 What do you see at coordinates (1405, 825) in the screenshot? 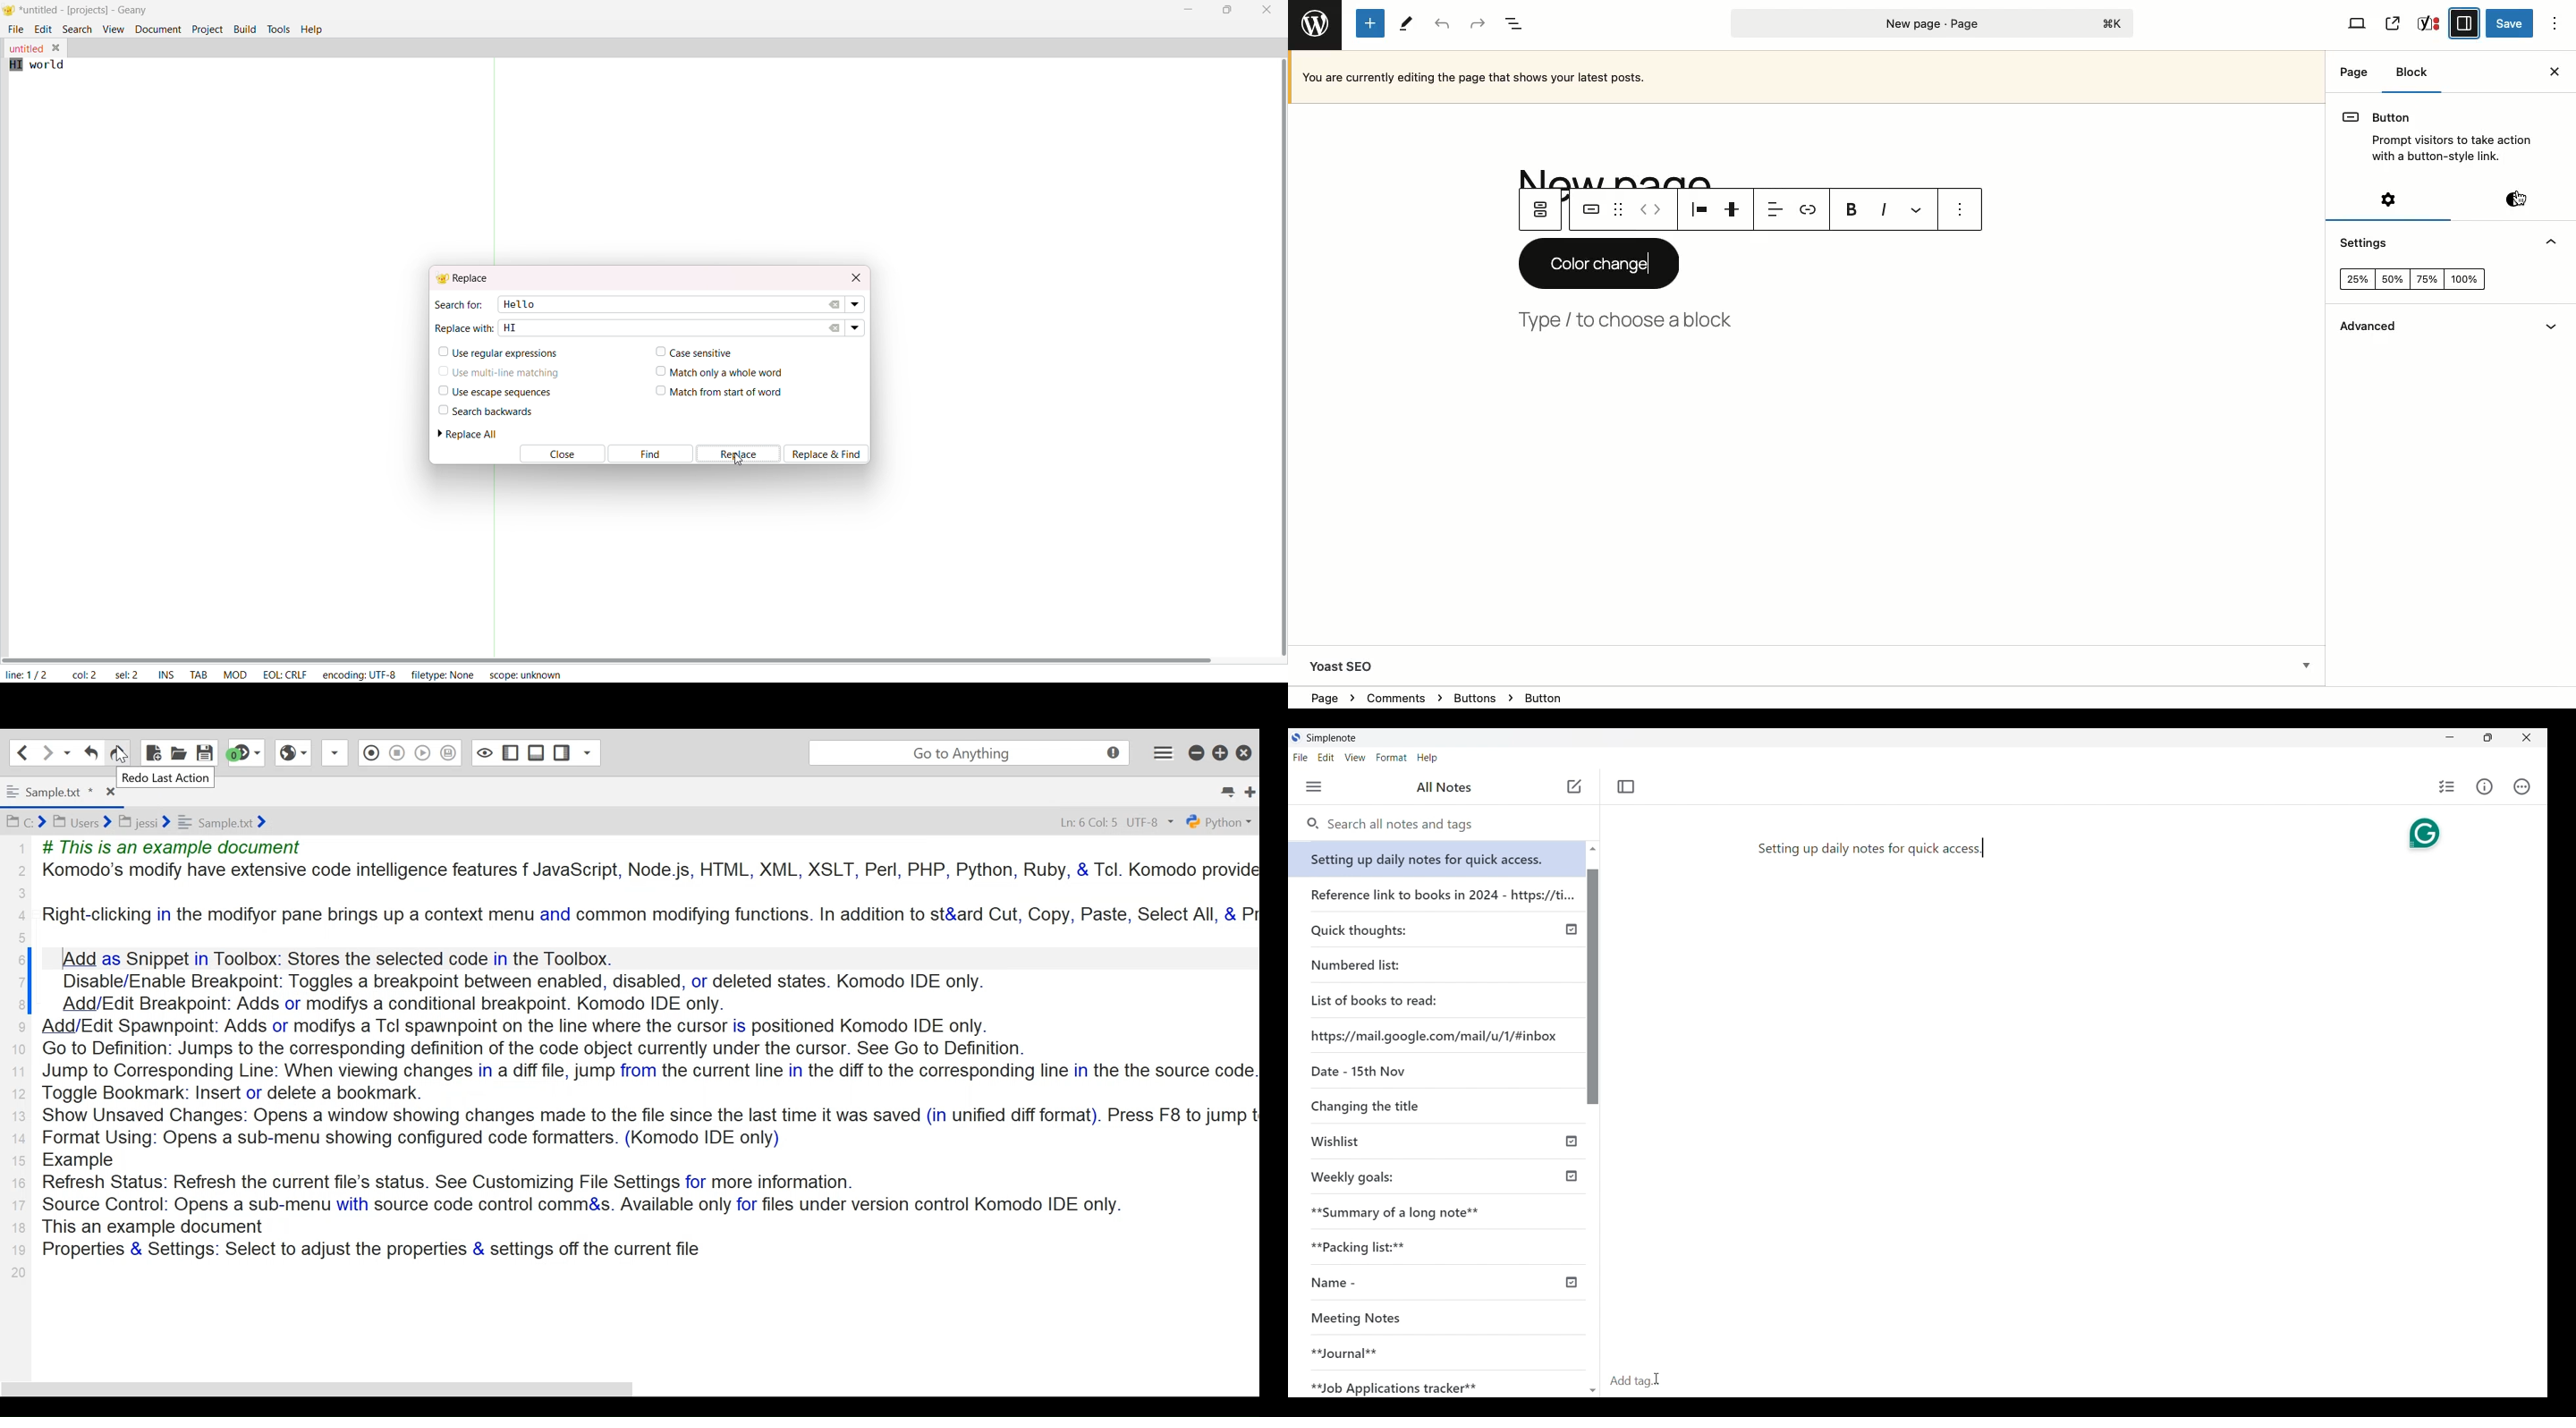
I see `Search notes and tags` at bounding box center [1405, 825].